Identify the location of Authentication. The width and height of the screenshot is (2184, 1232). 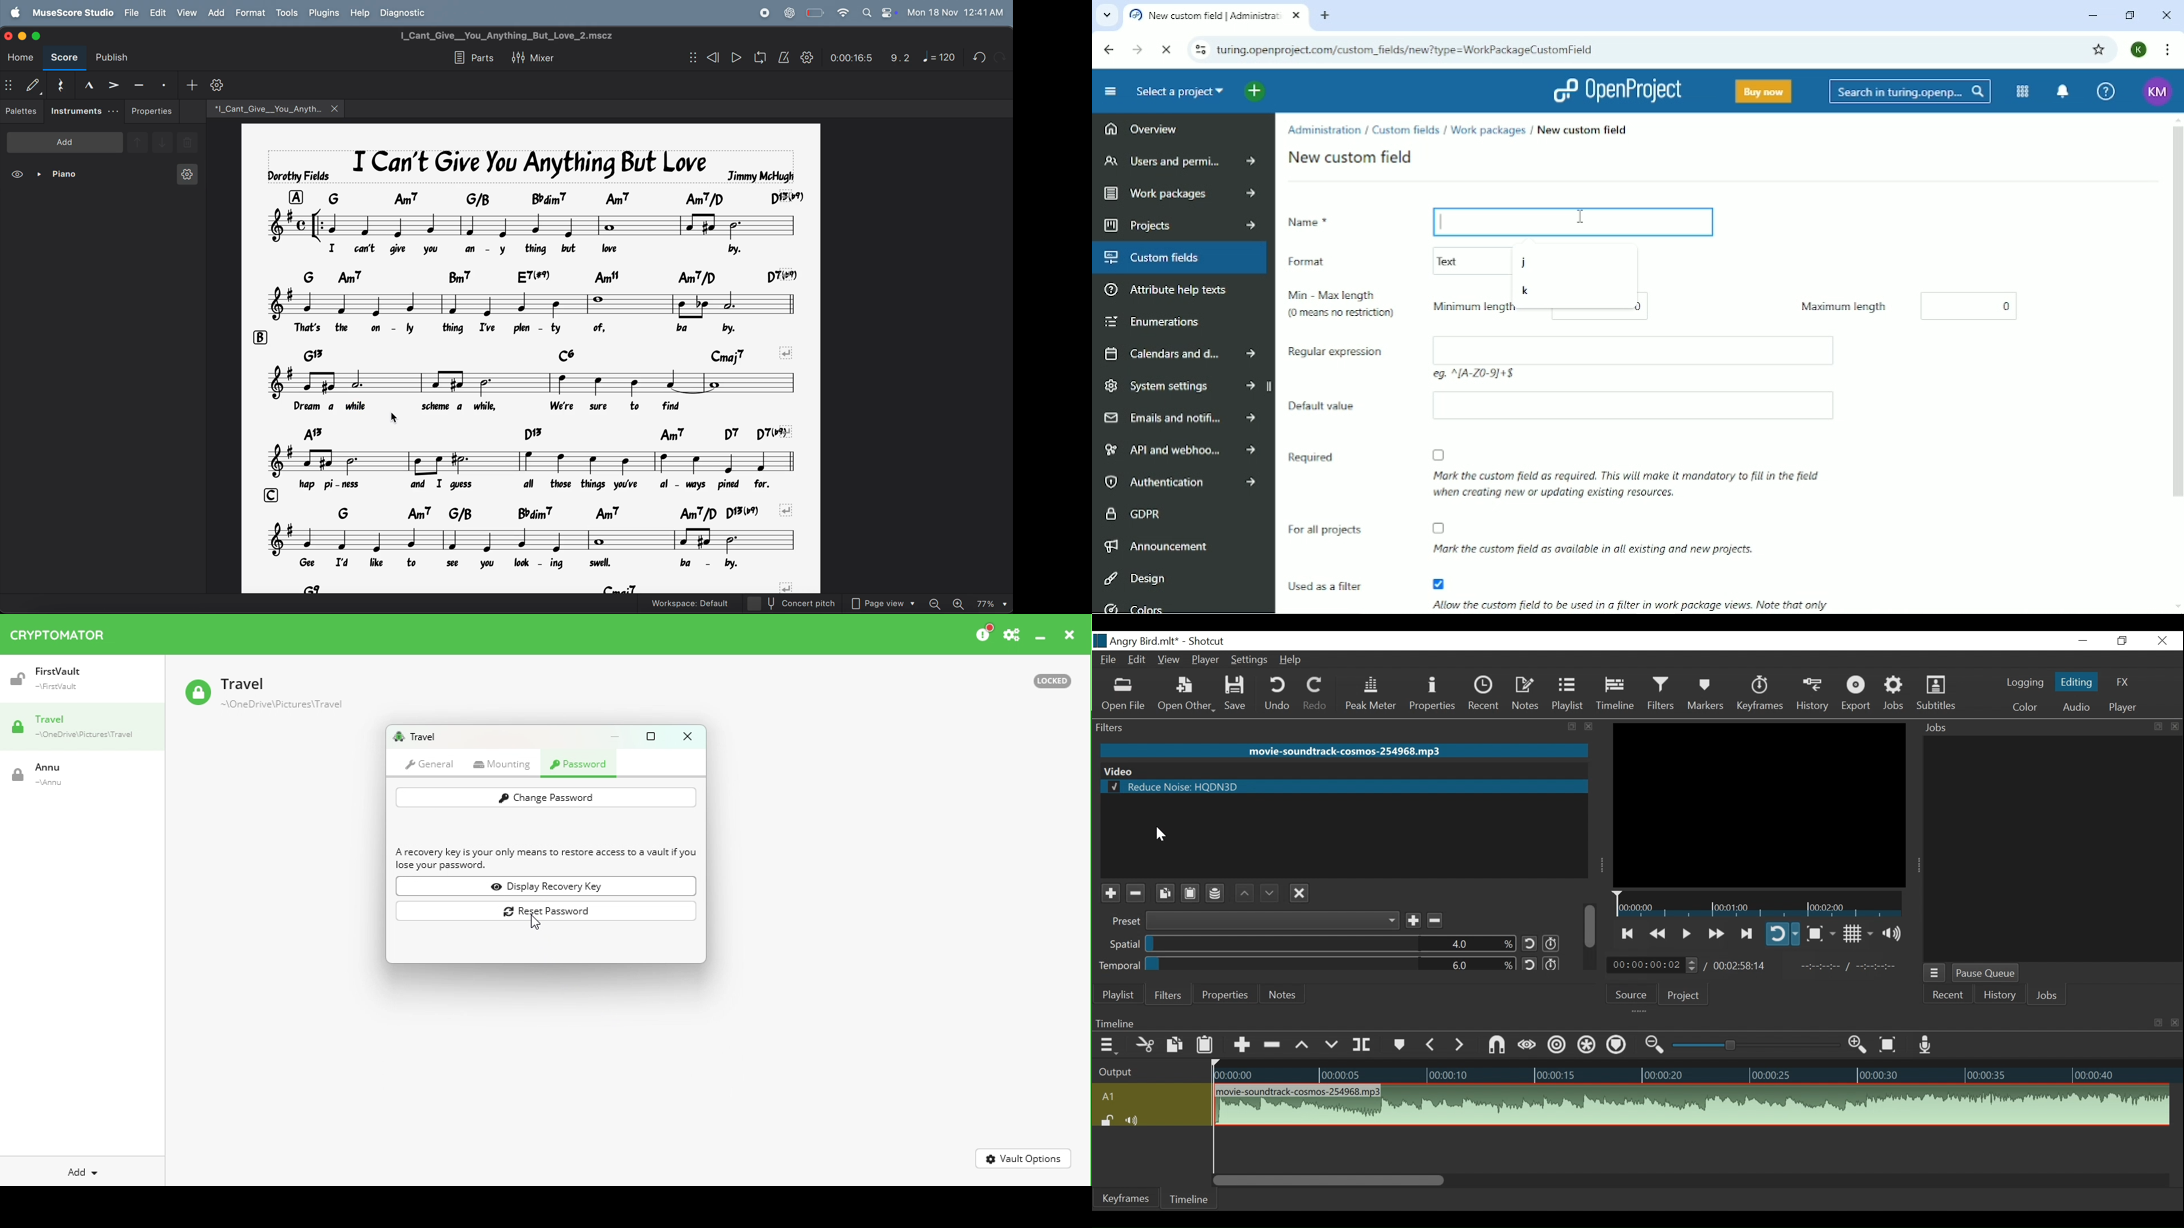
(1185, 482).